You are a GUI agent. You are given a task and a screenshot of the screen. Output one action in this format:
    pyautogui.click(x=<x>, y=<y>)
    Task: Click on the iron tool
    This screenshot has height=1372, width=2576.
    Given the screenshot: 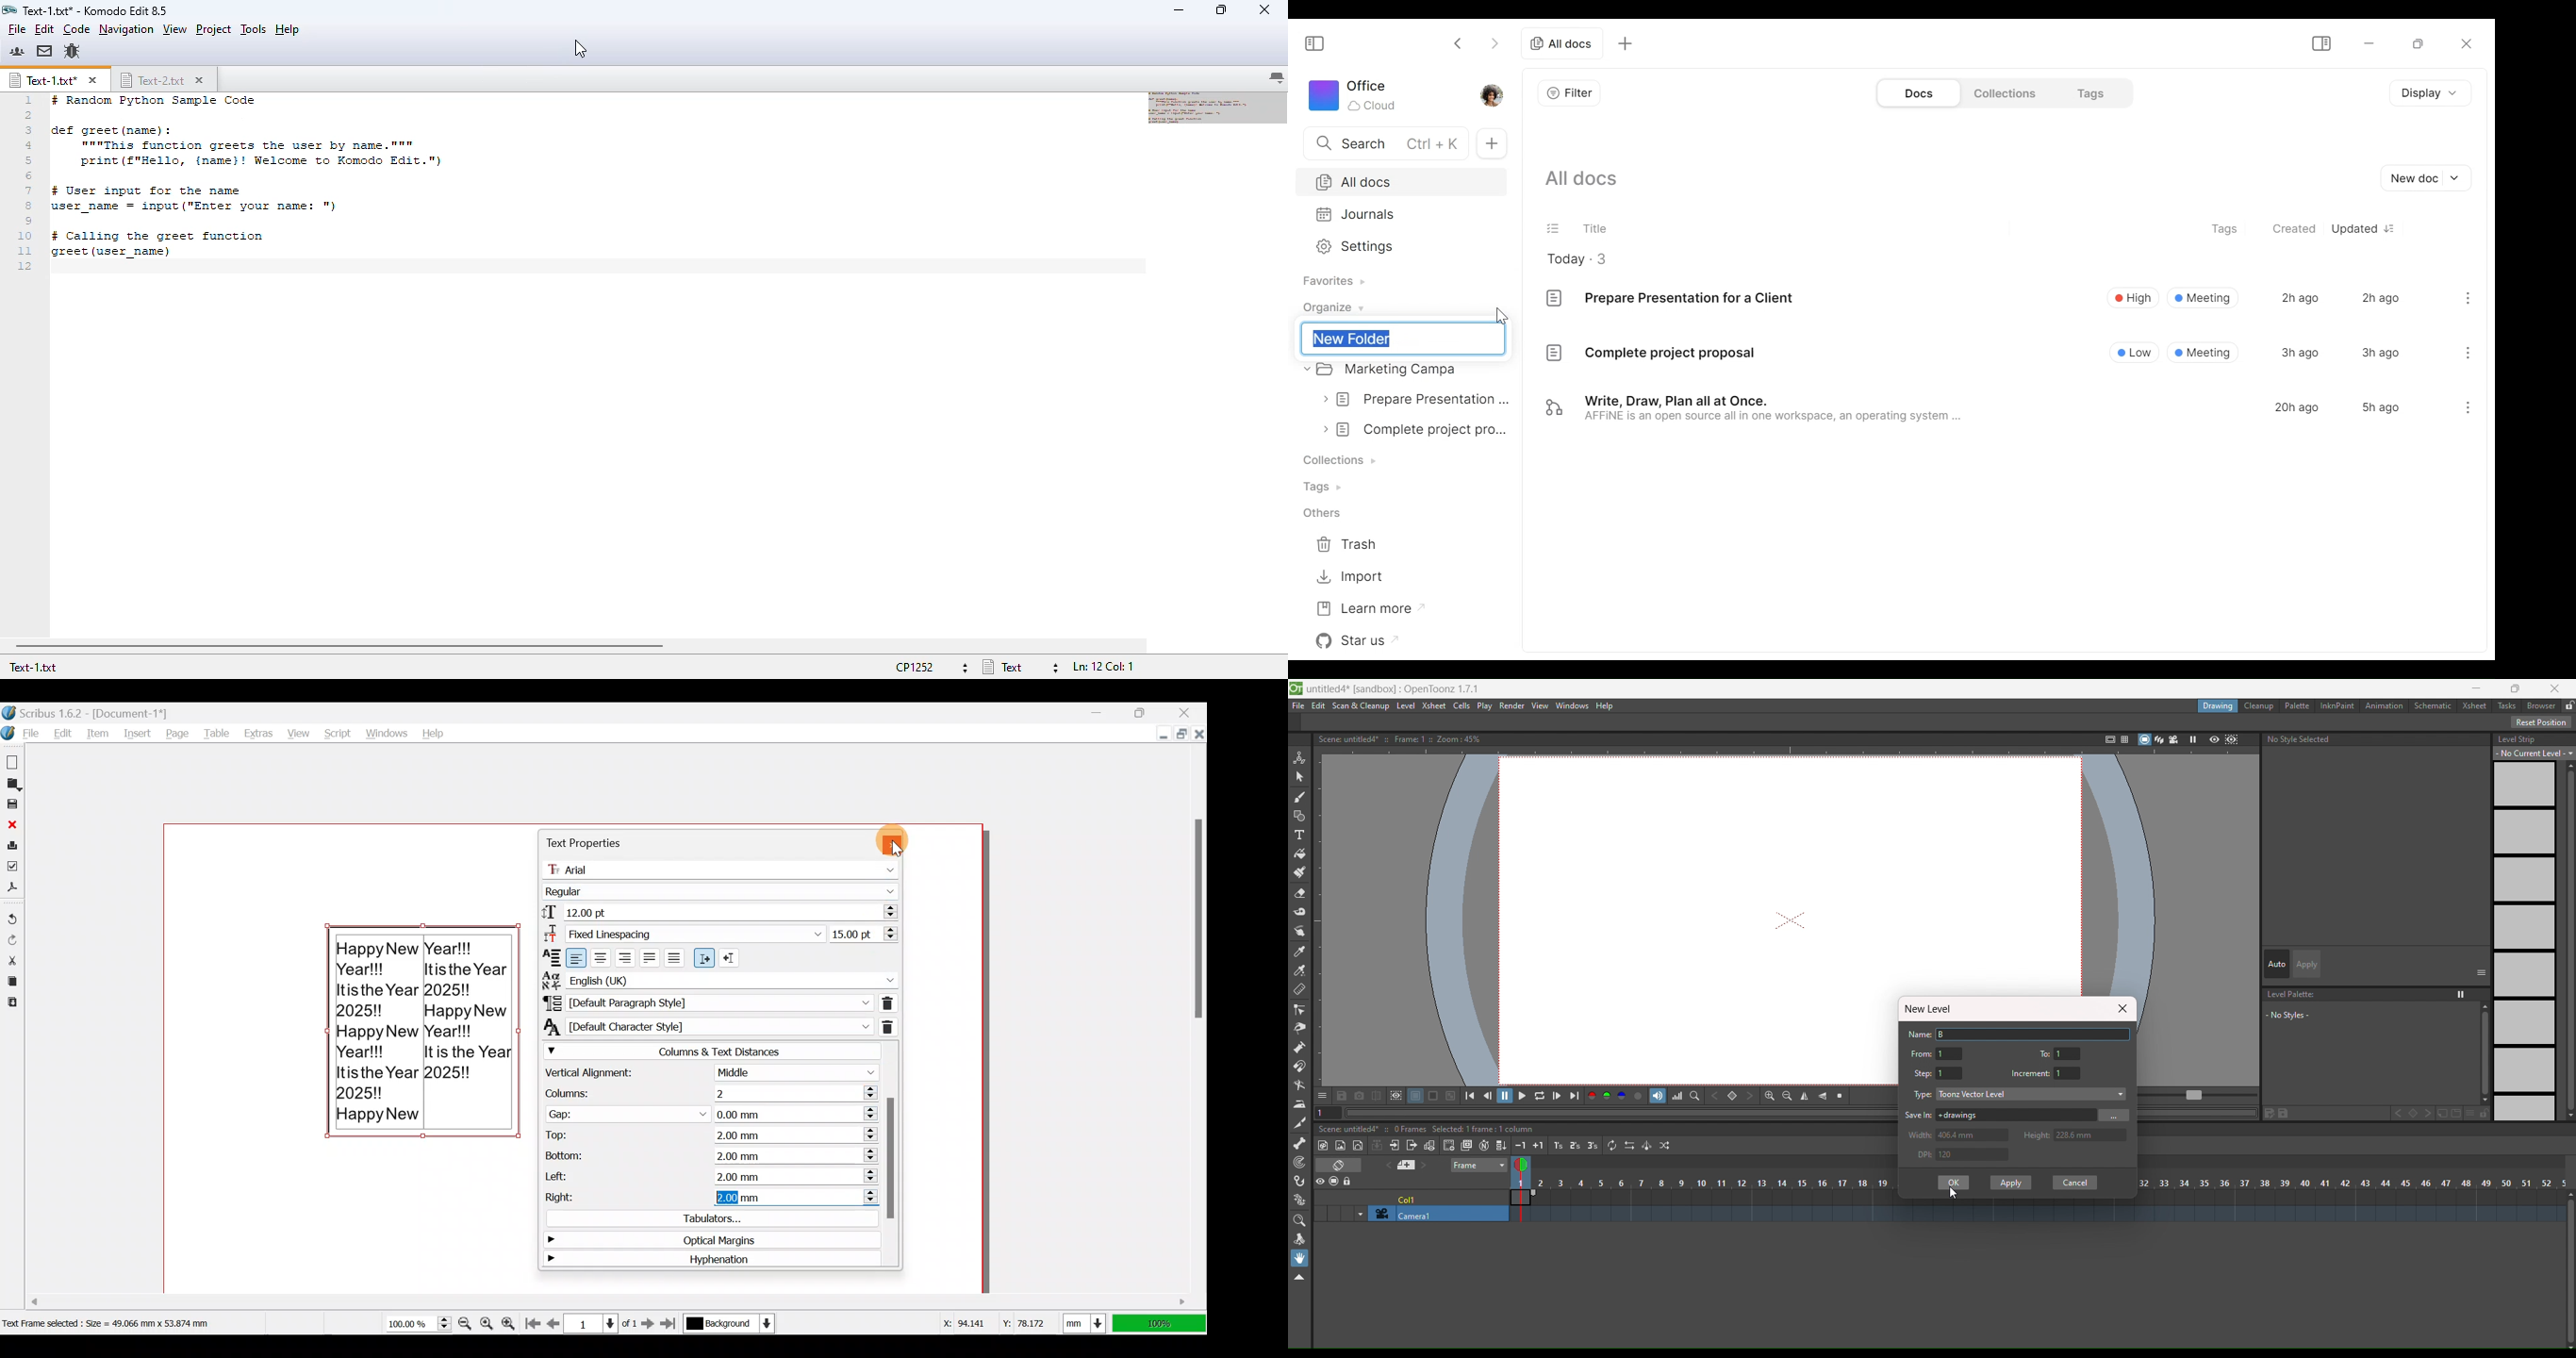 What is the action you would take?
    pyautogui.click(x=1299, y=1105)
    